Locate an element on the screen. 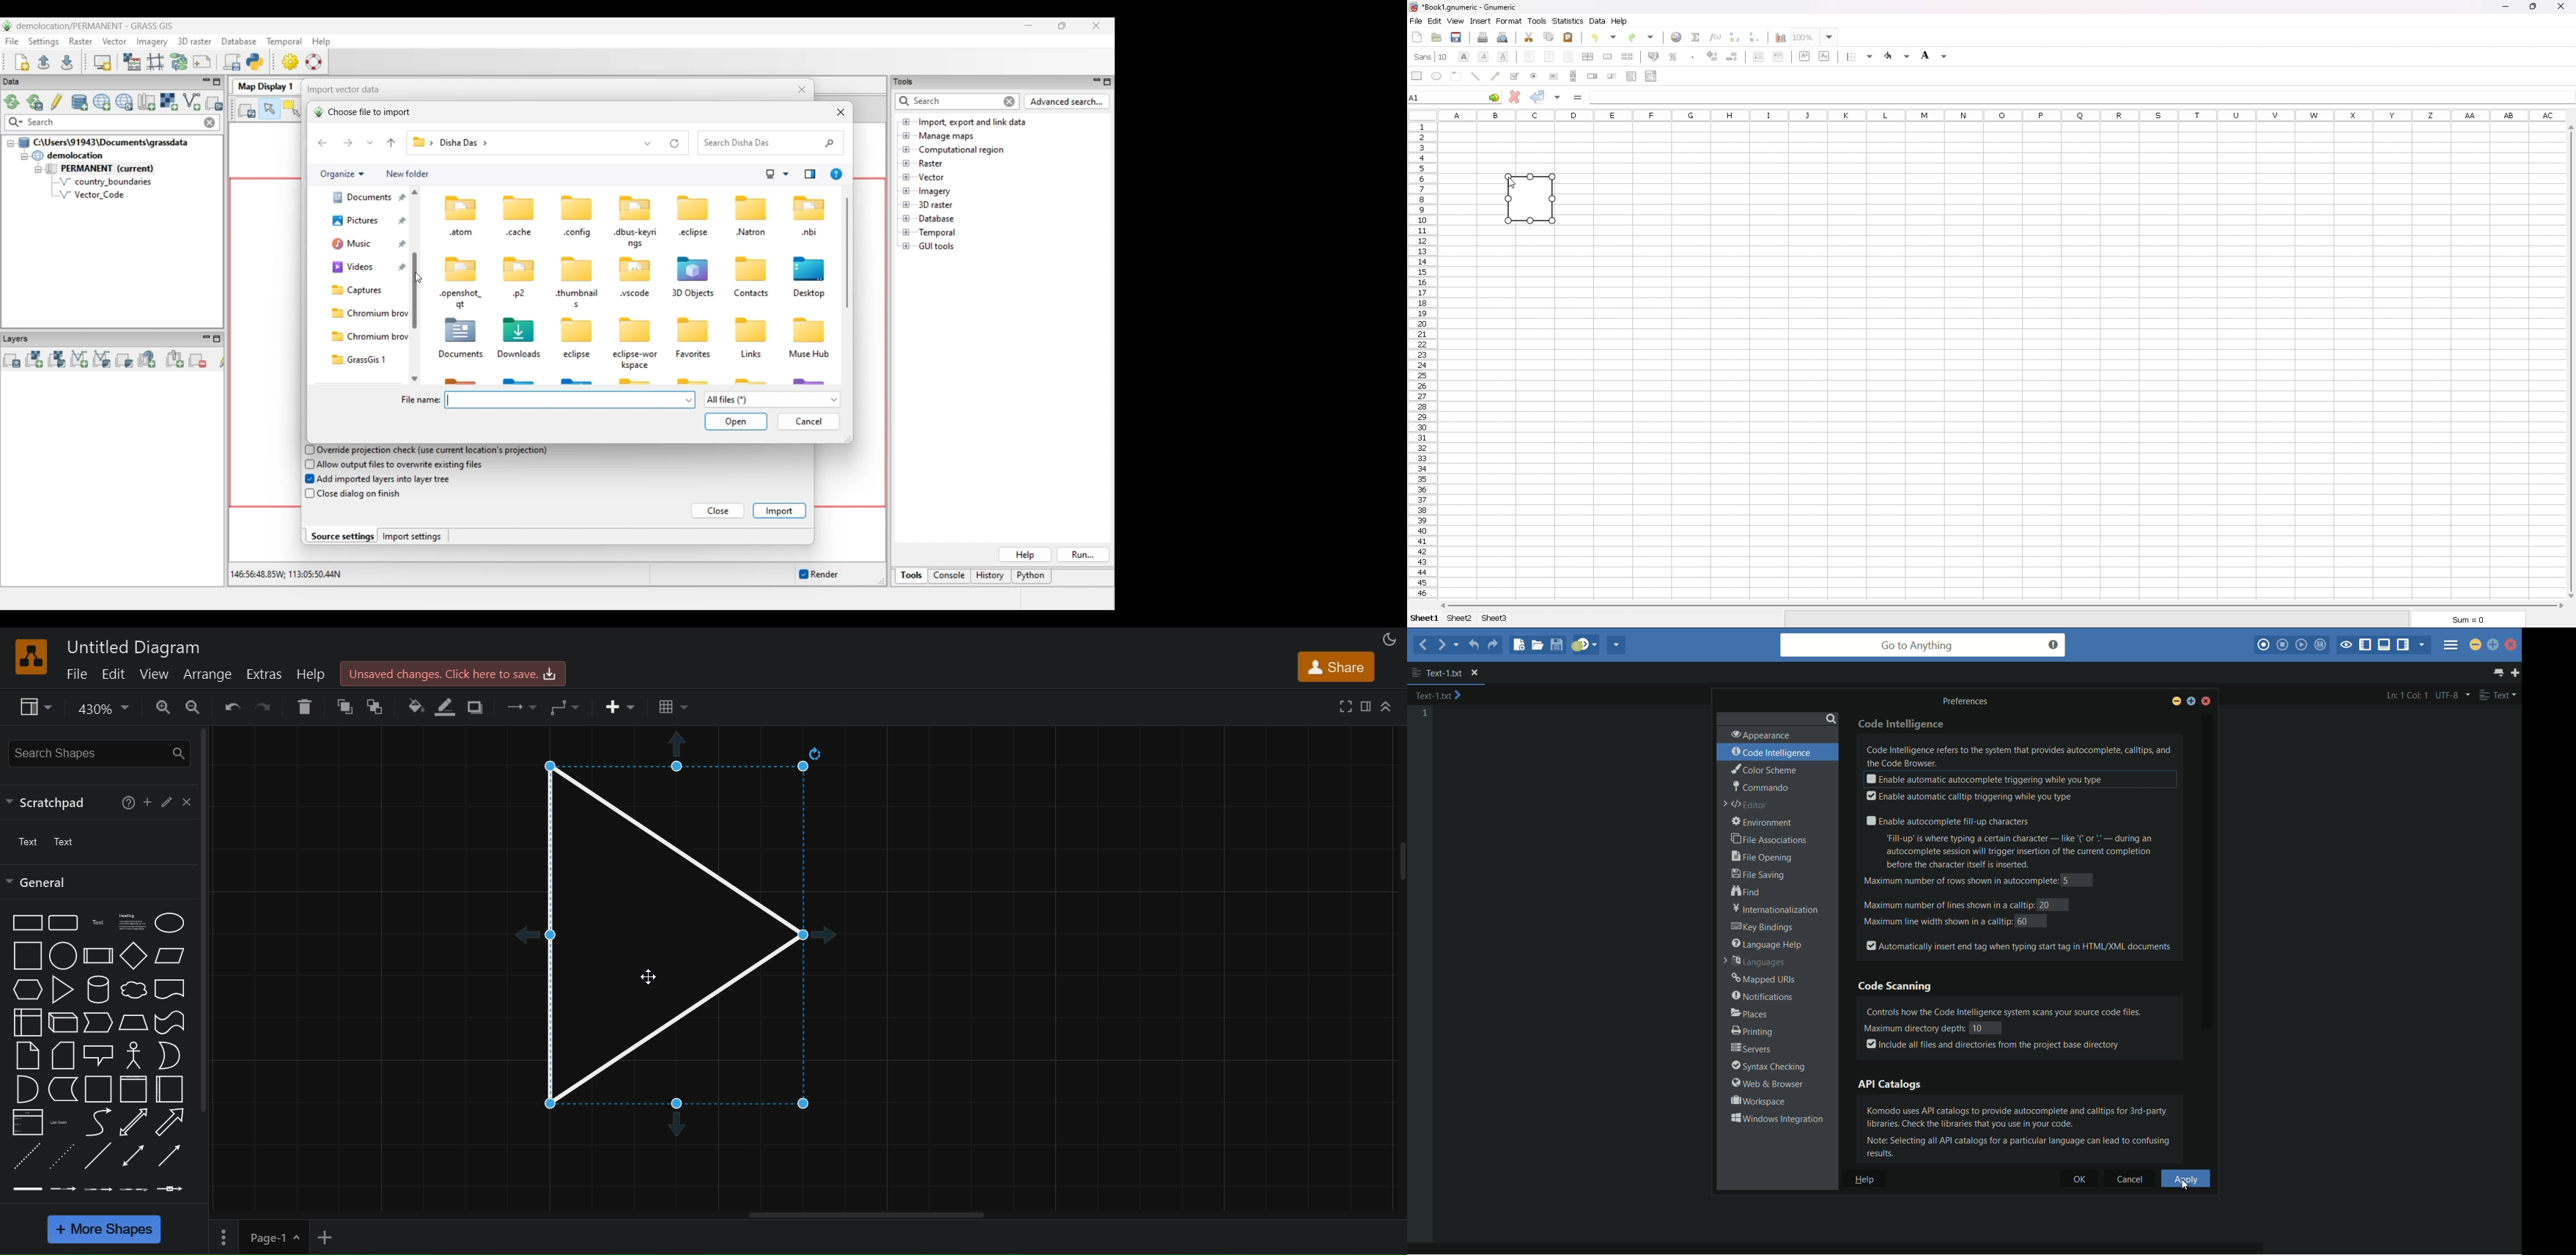 This screenshot has width=2576, height=1260. copy is located at coordinates (1548, 37).